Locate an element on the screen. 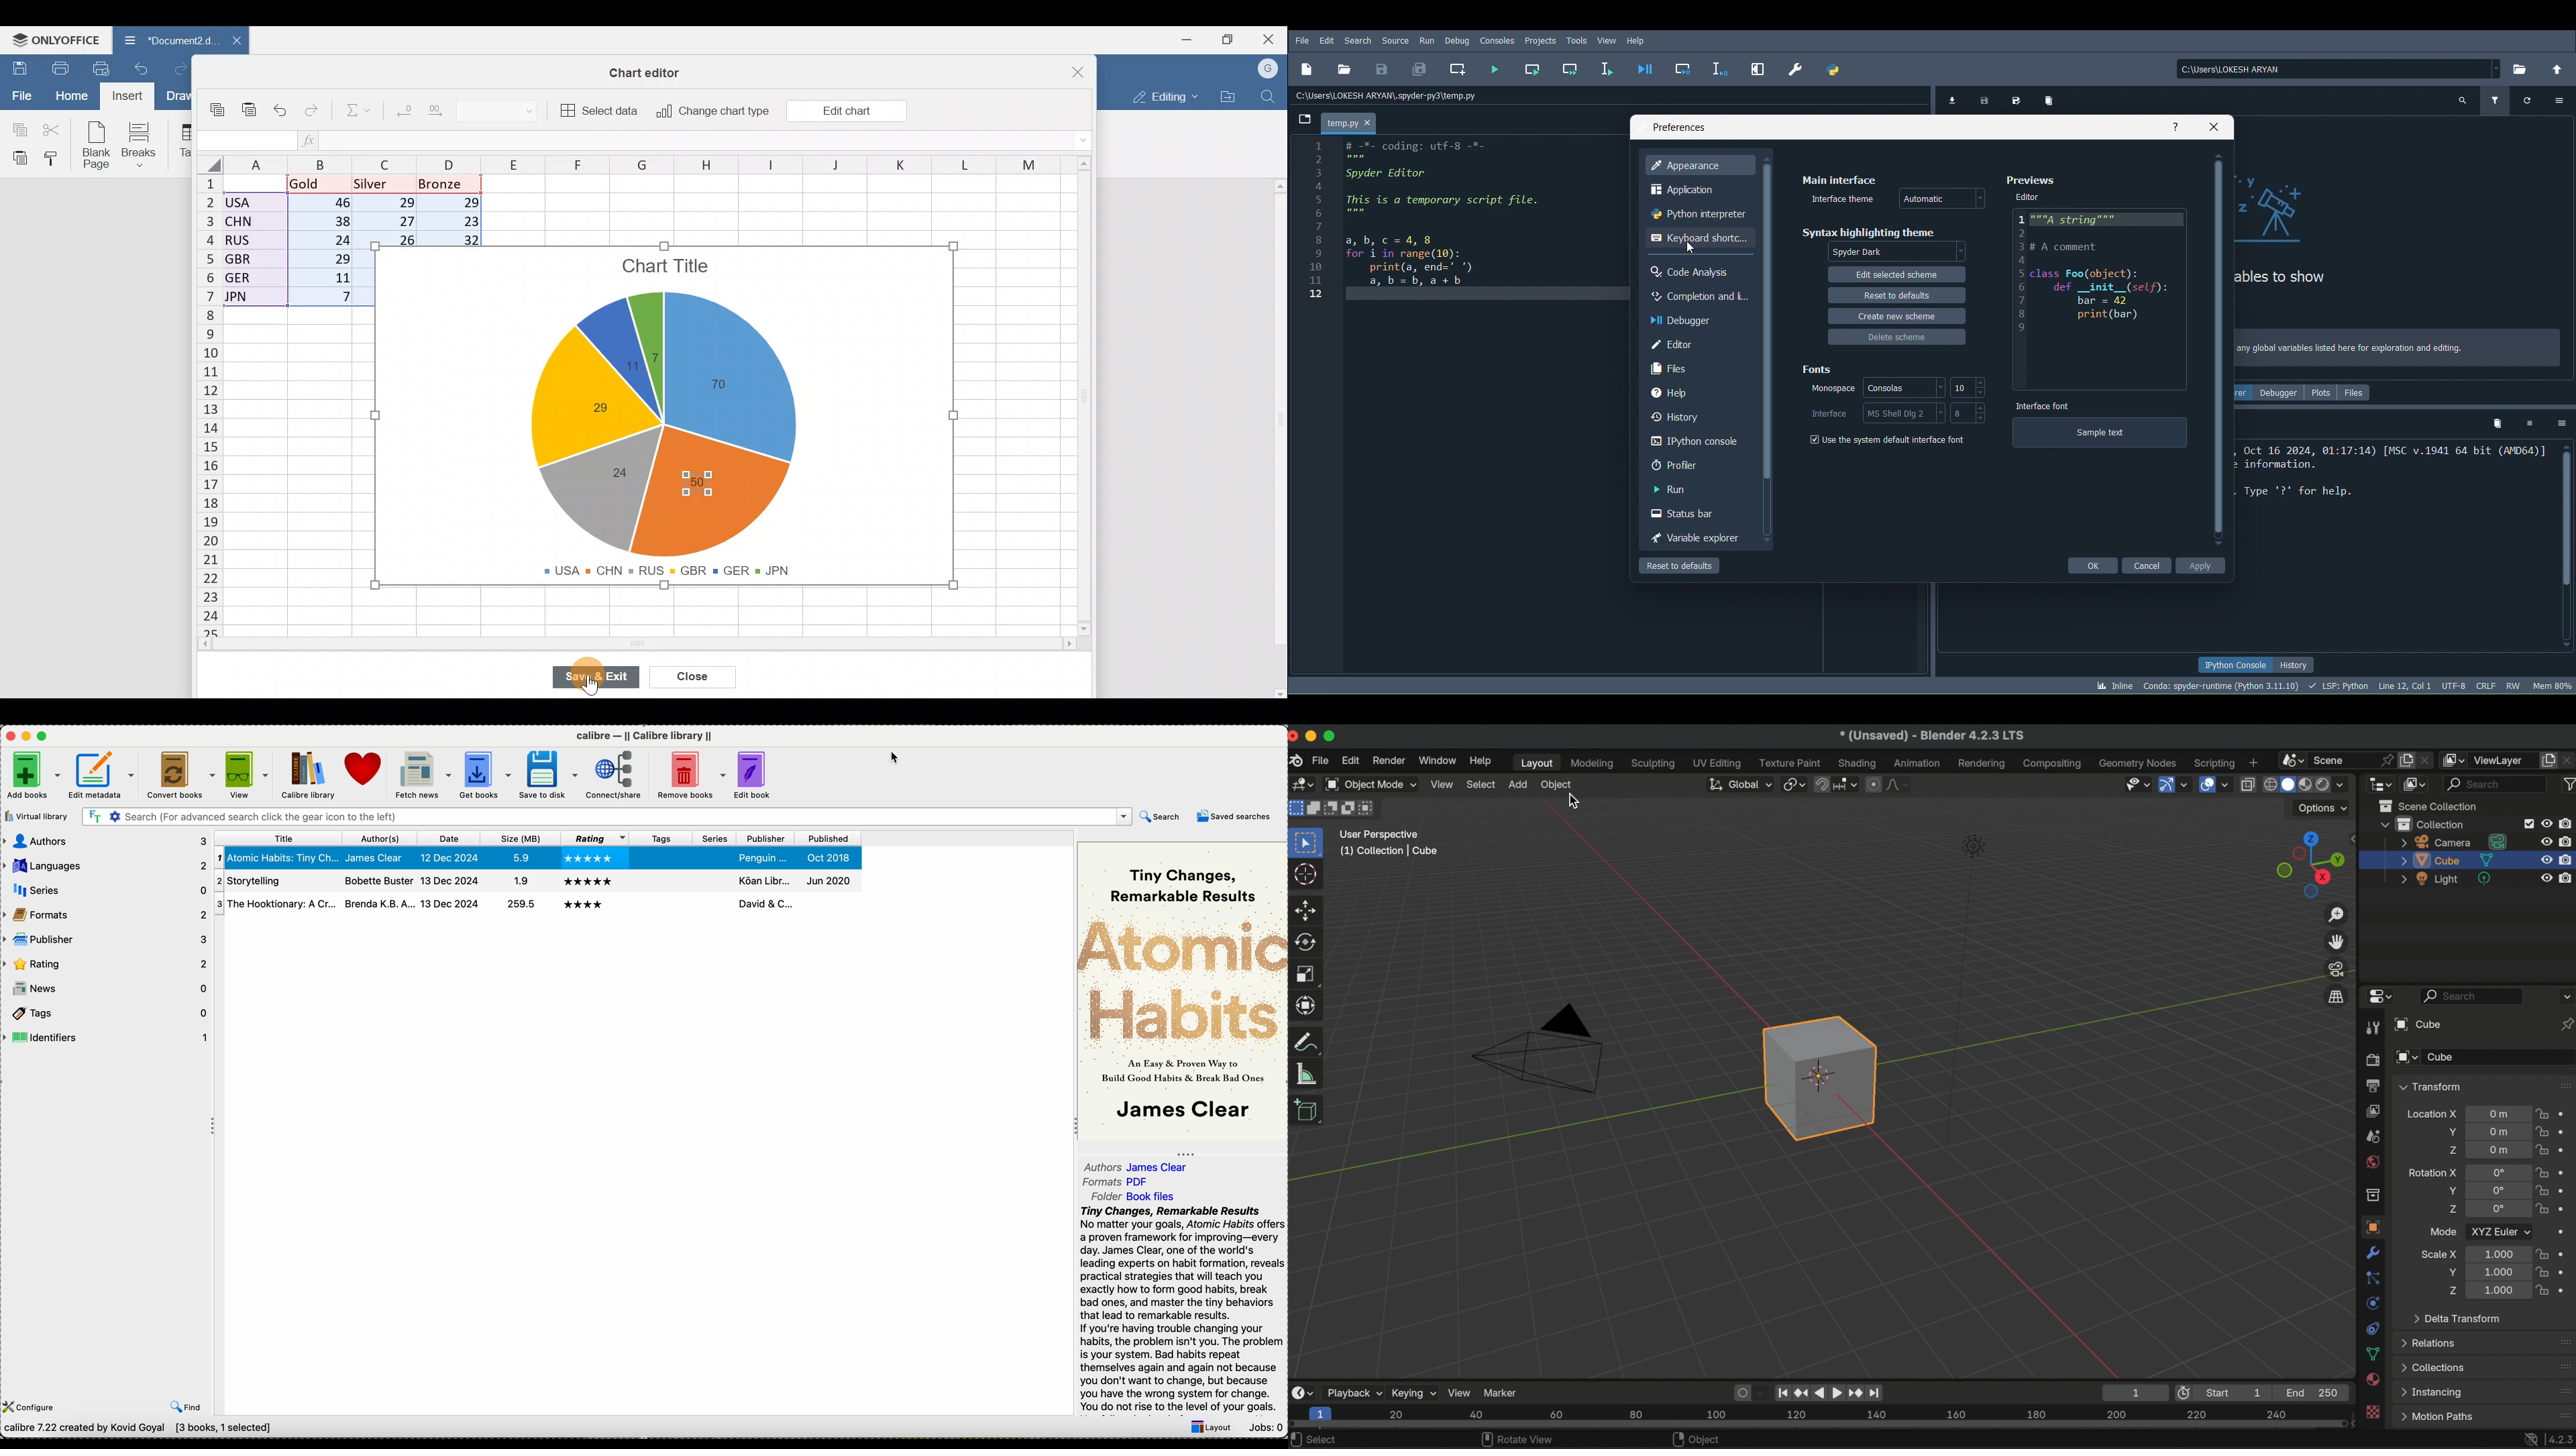 The image size is (2576, 1456). File EOL Status is located at coordinates (2487, 683).